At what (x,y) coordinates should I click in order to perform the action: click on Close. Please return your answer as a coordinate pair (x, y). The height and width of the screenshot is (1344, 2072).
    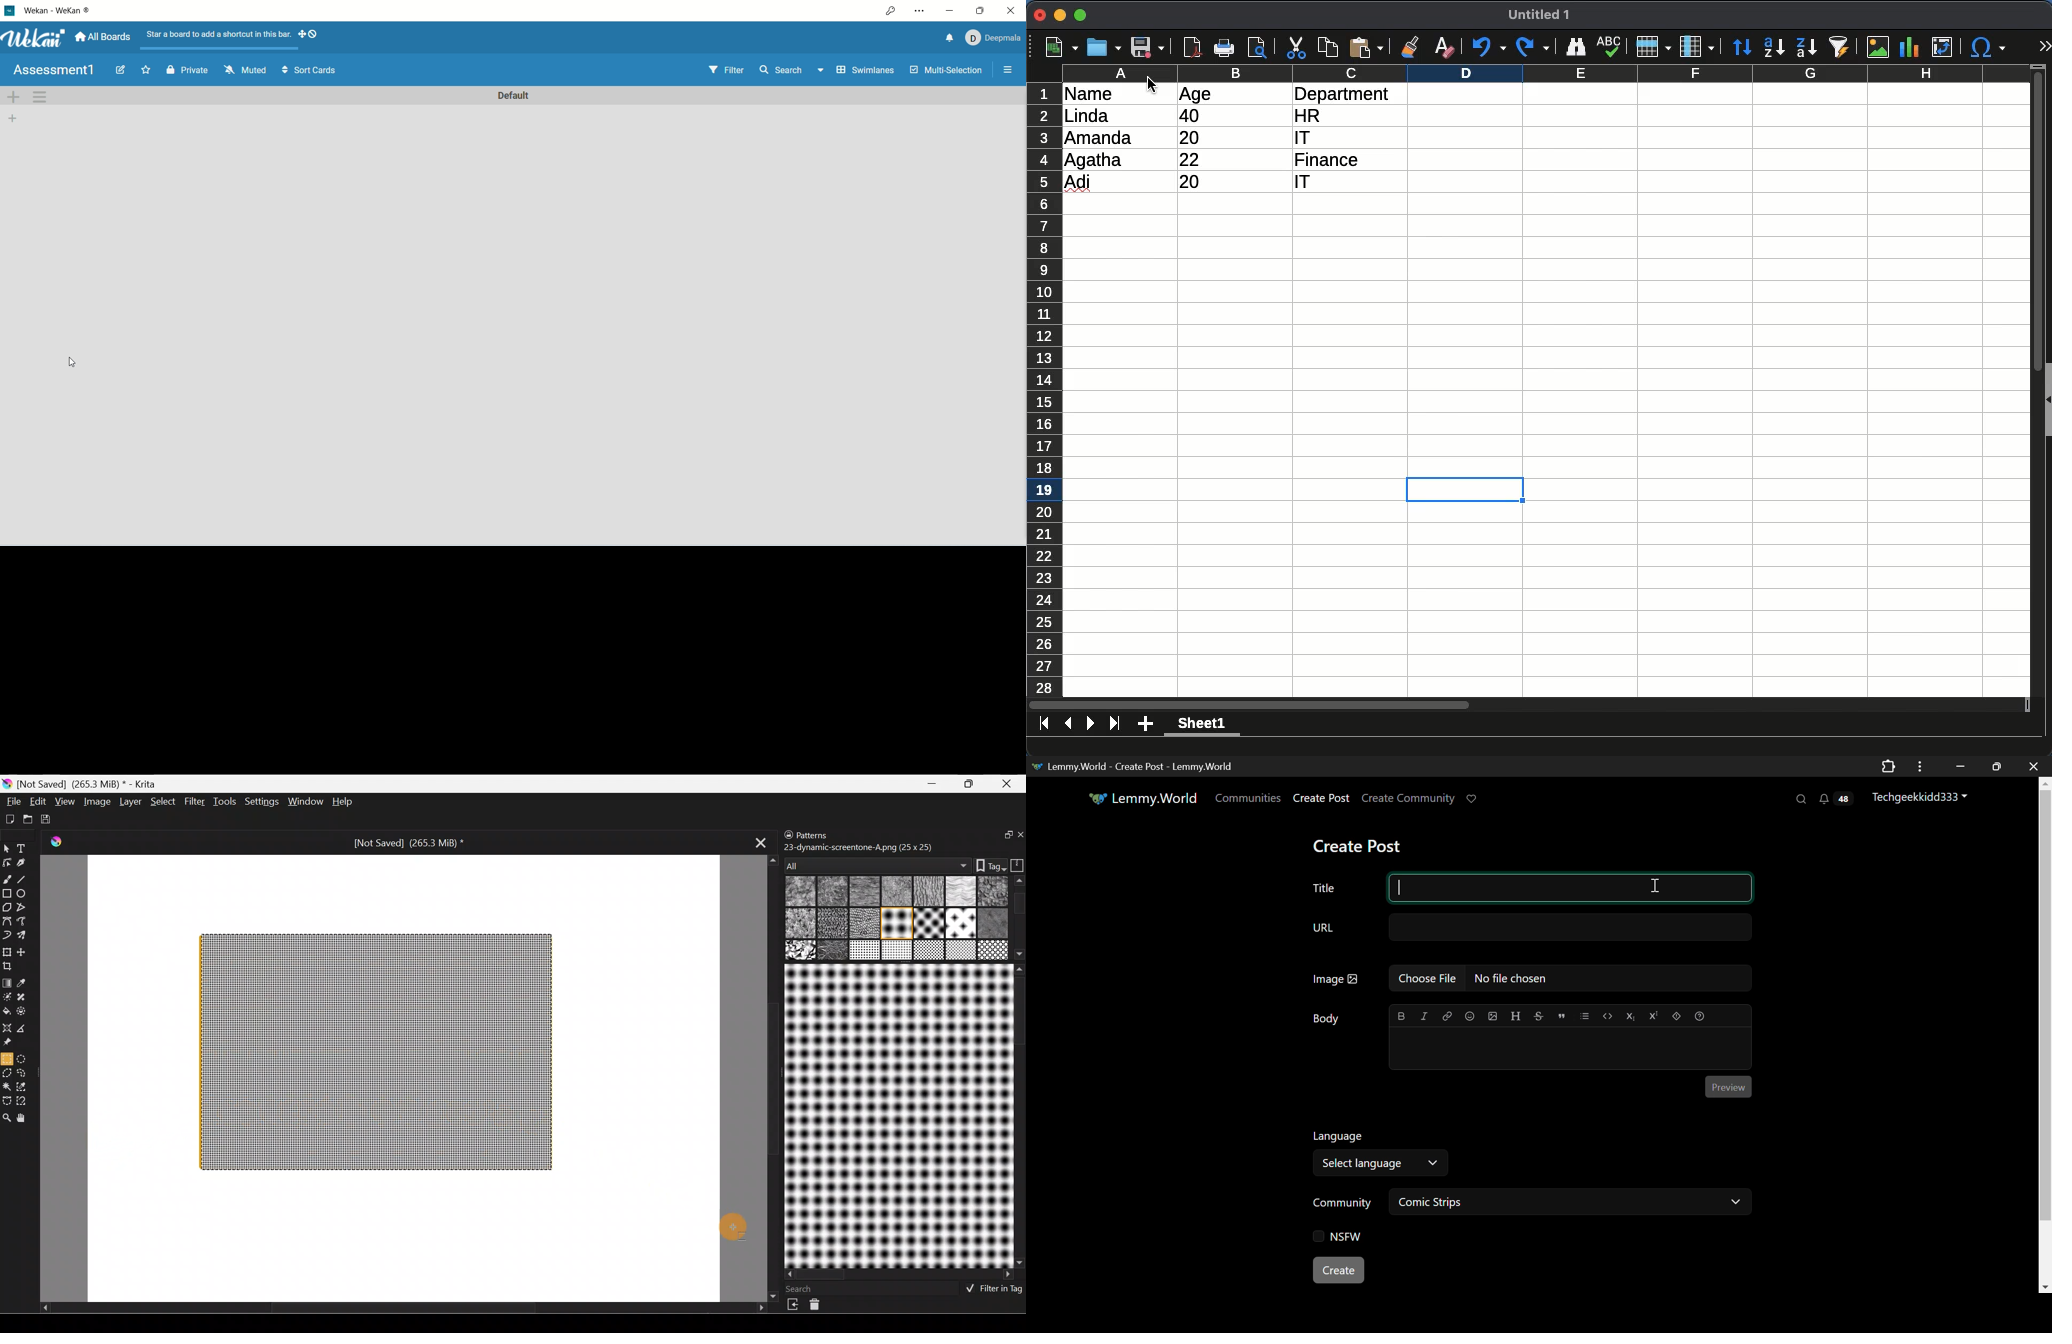
    Looking at the image, I should click on (1009, 783).